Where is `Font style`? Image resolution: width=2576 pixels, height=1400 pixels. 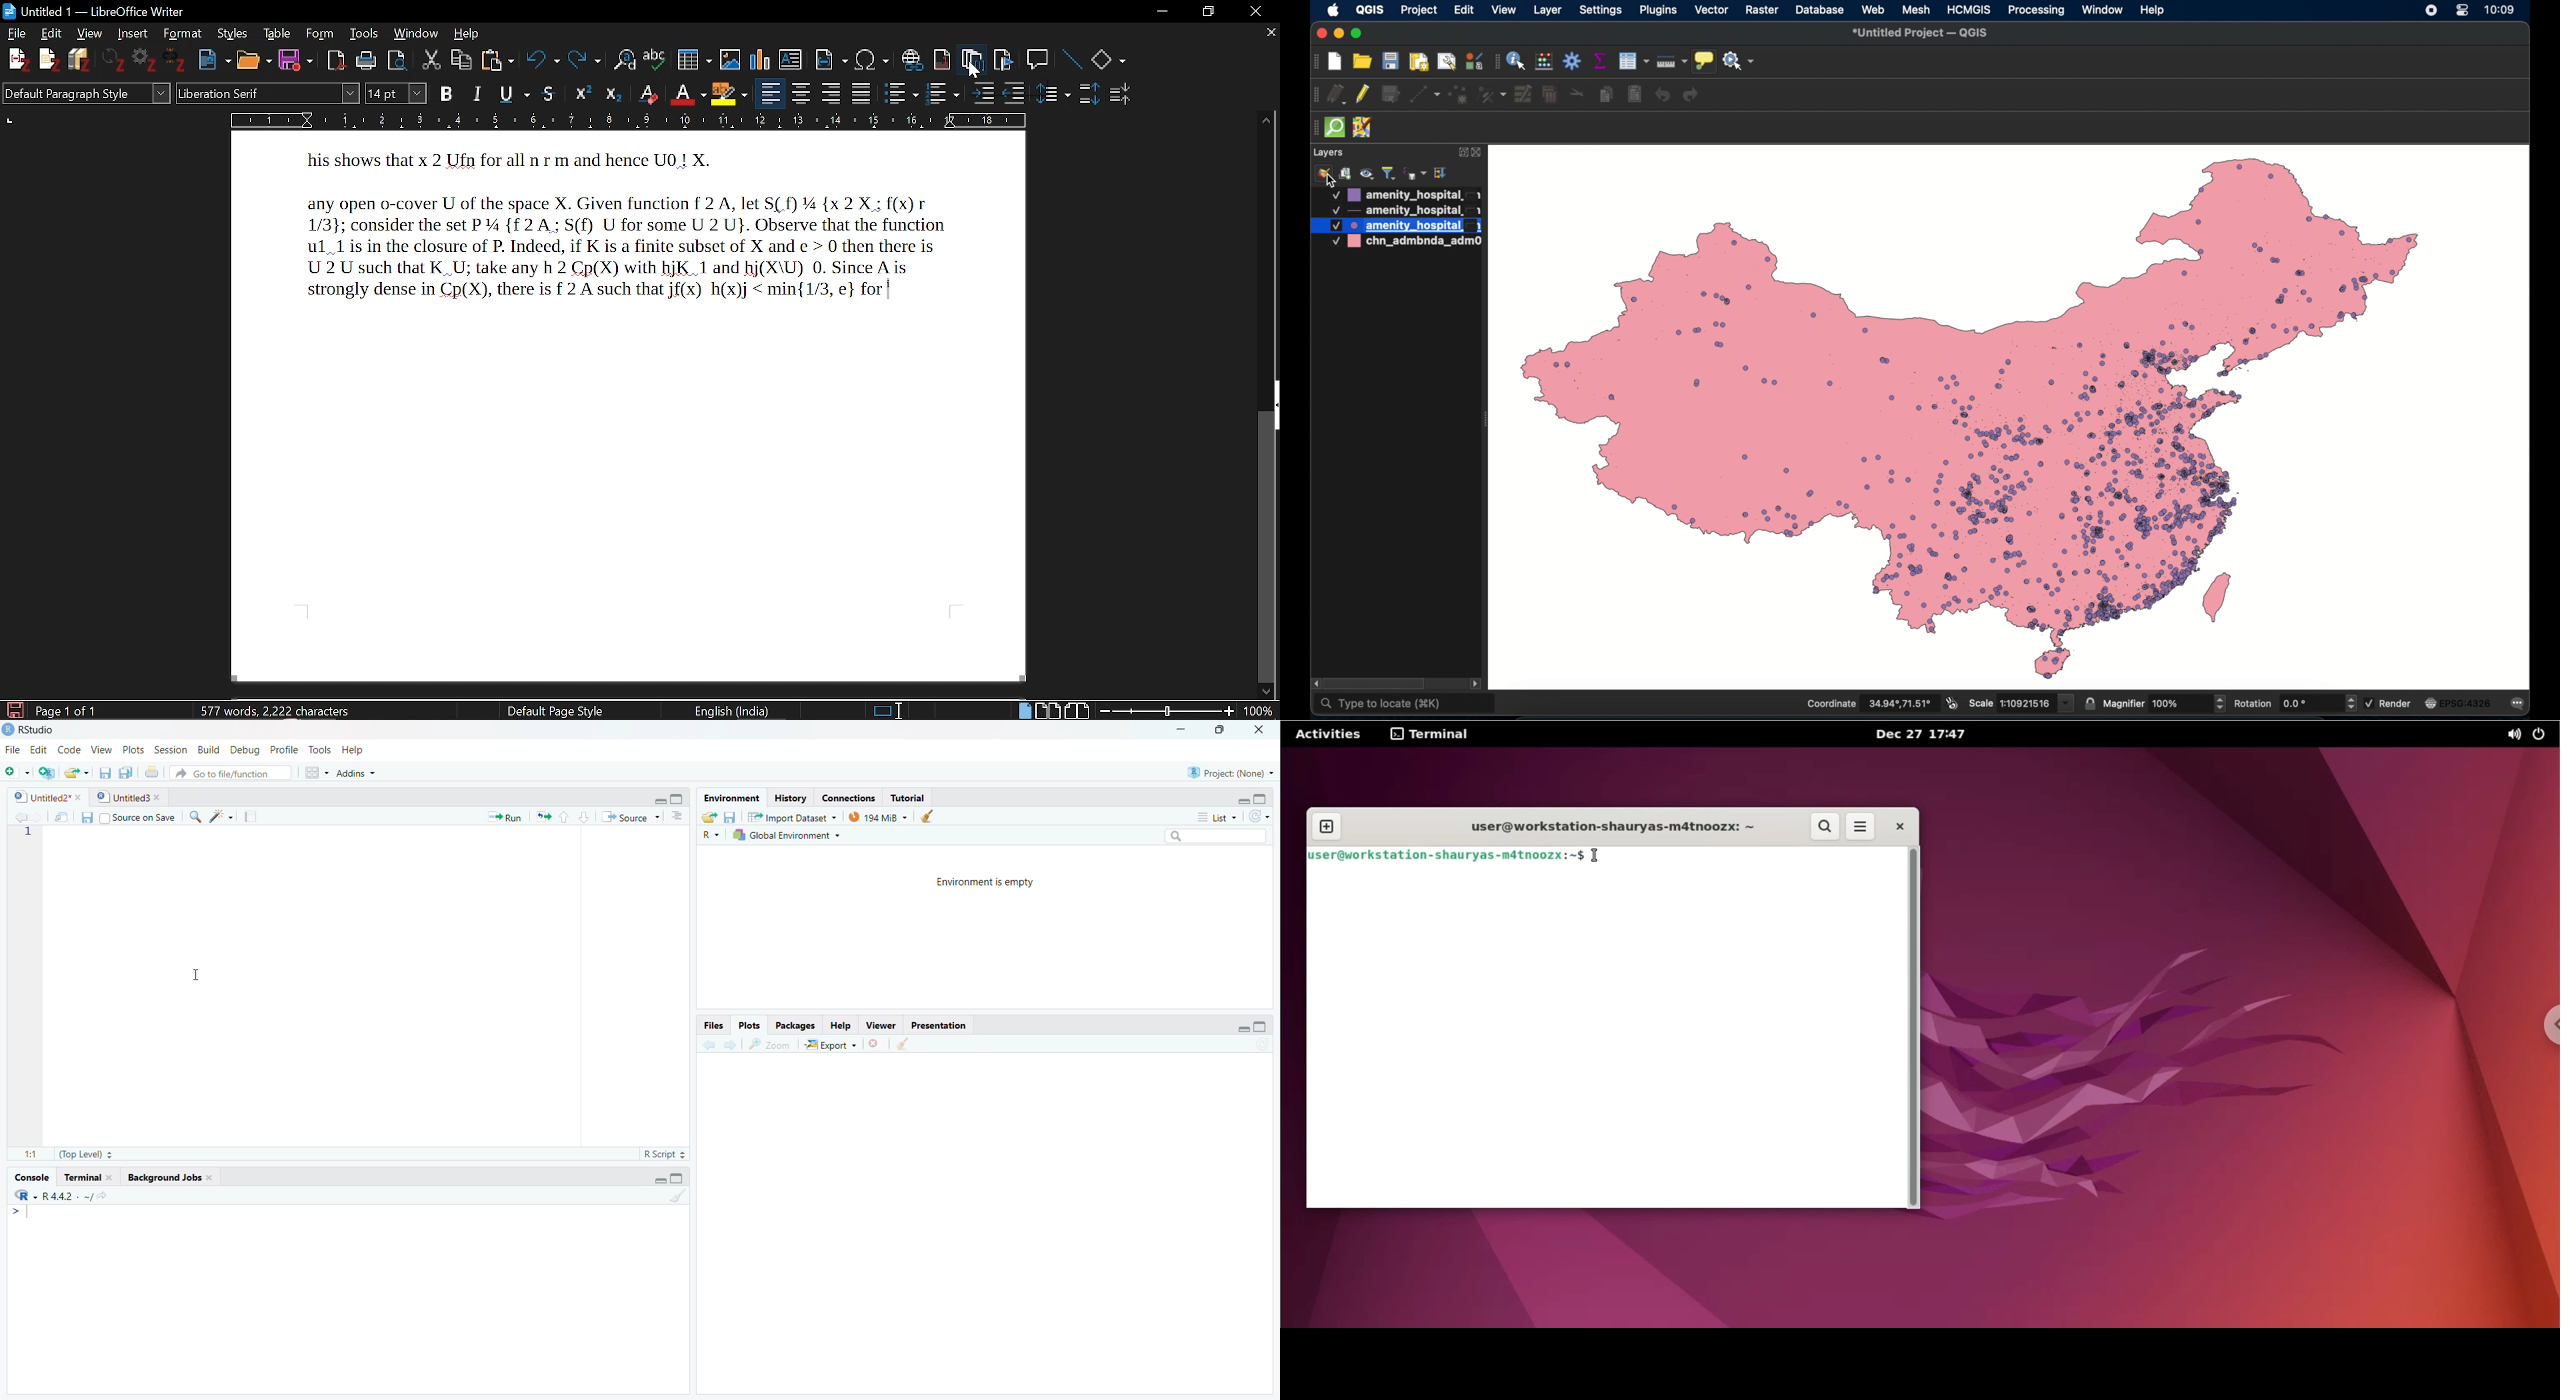
Font style is located at coordinates (268, 94).